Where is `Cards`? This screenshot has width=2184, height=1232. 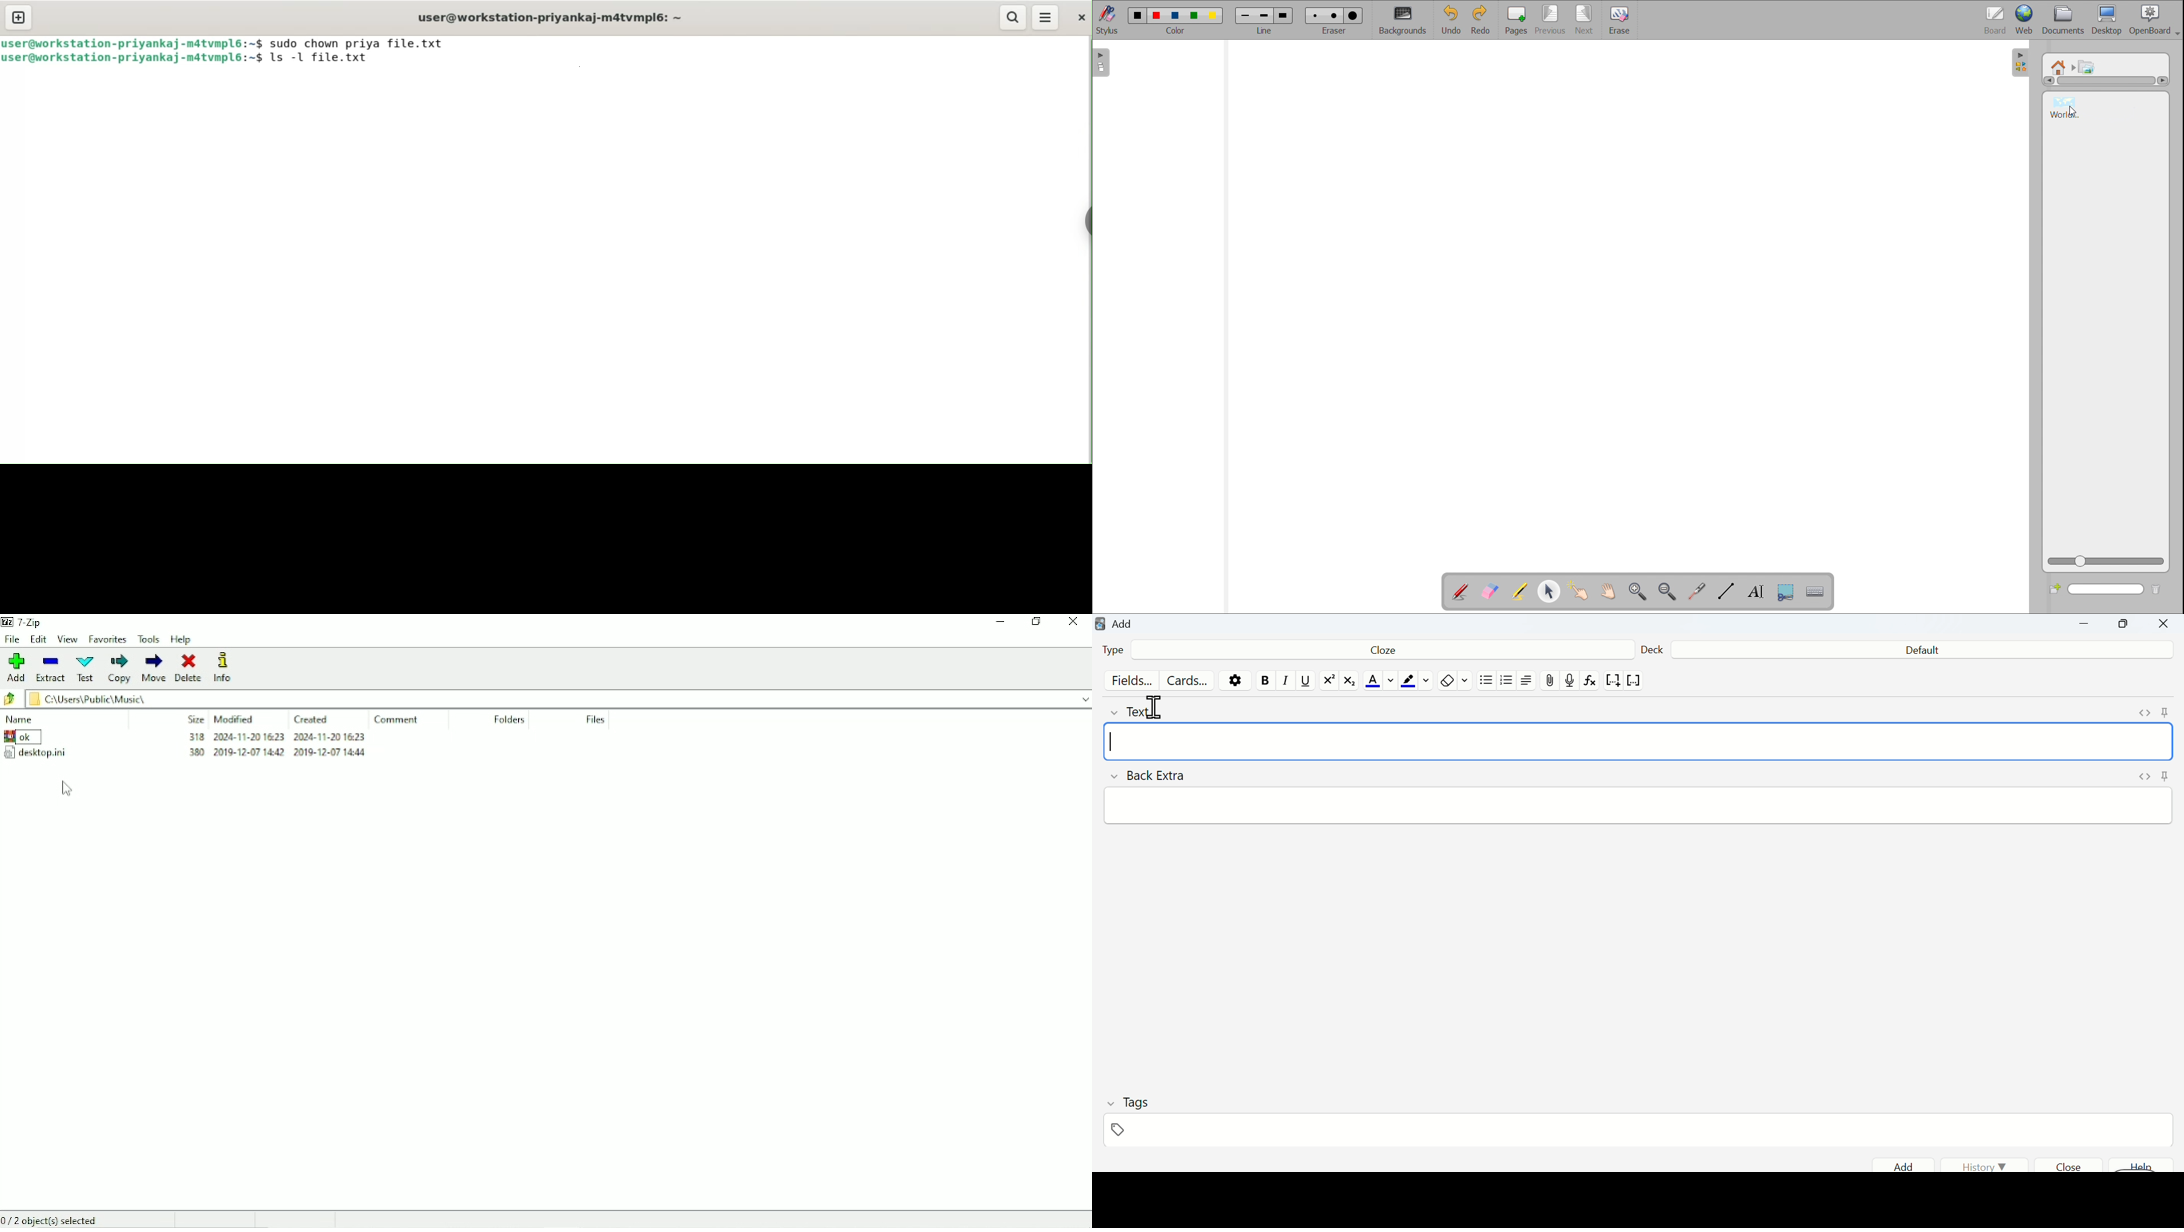 Cards is located at coordinates (1192, 680).